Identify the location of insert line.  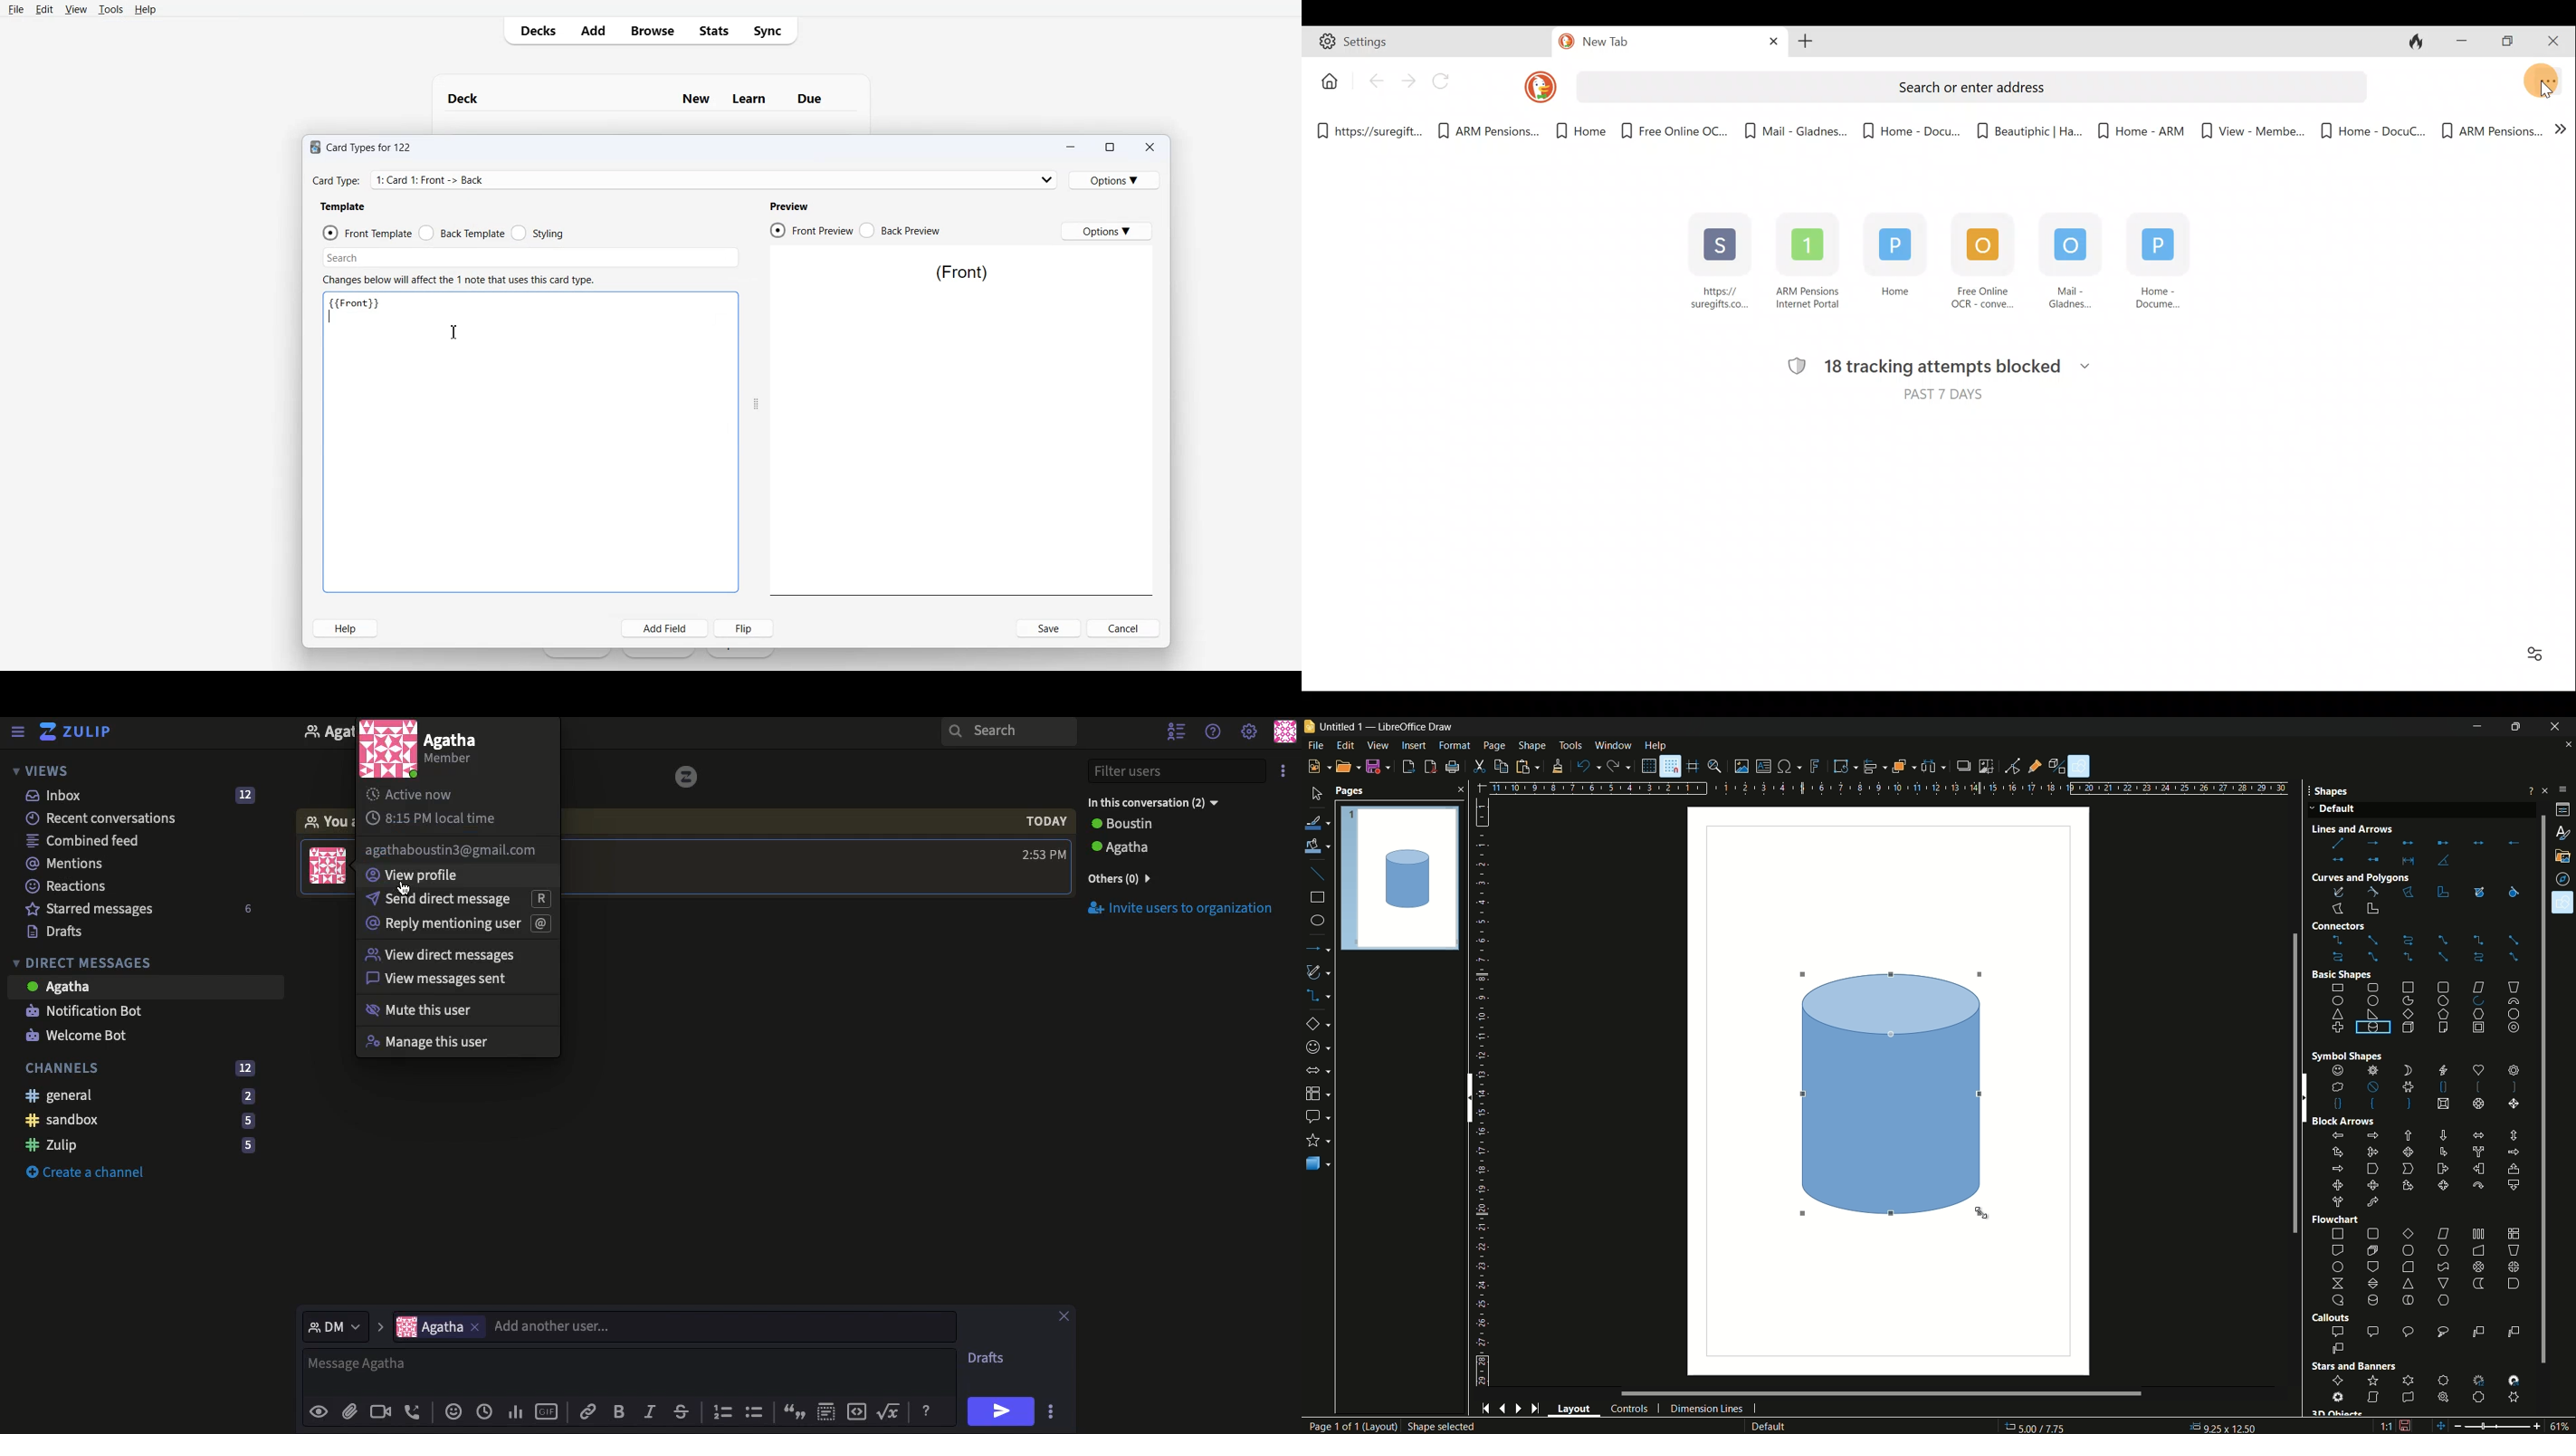
(1317, 874).